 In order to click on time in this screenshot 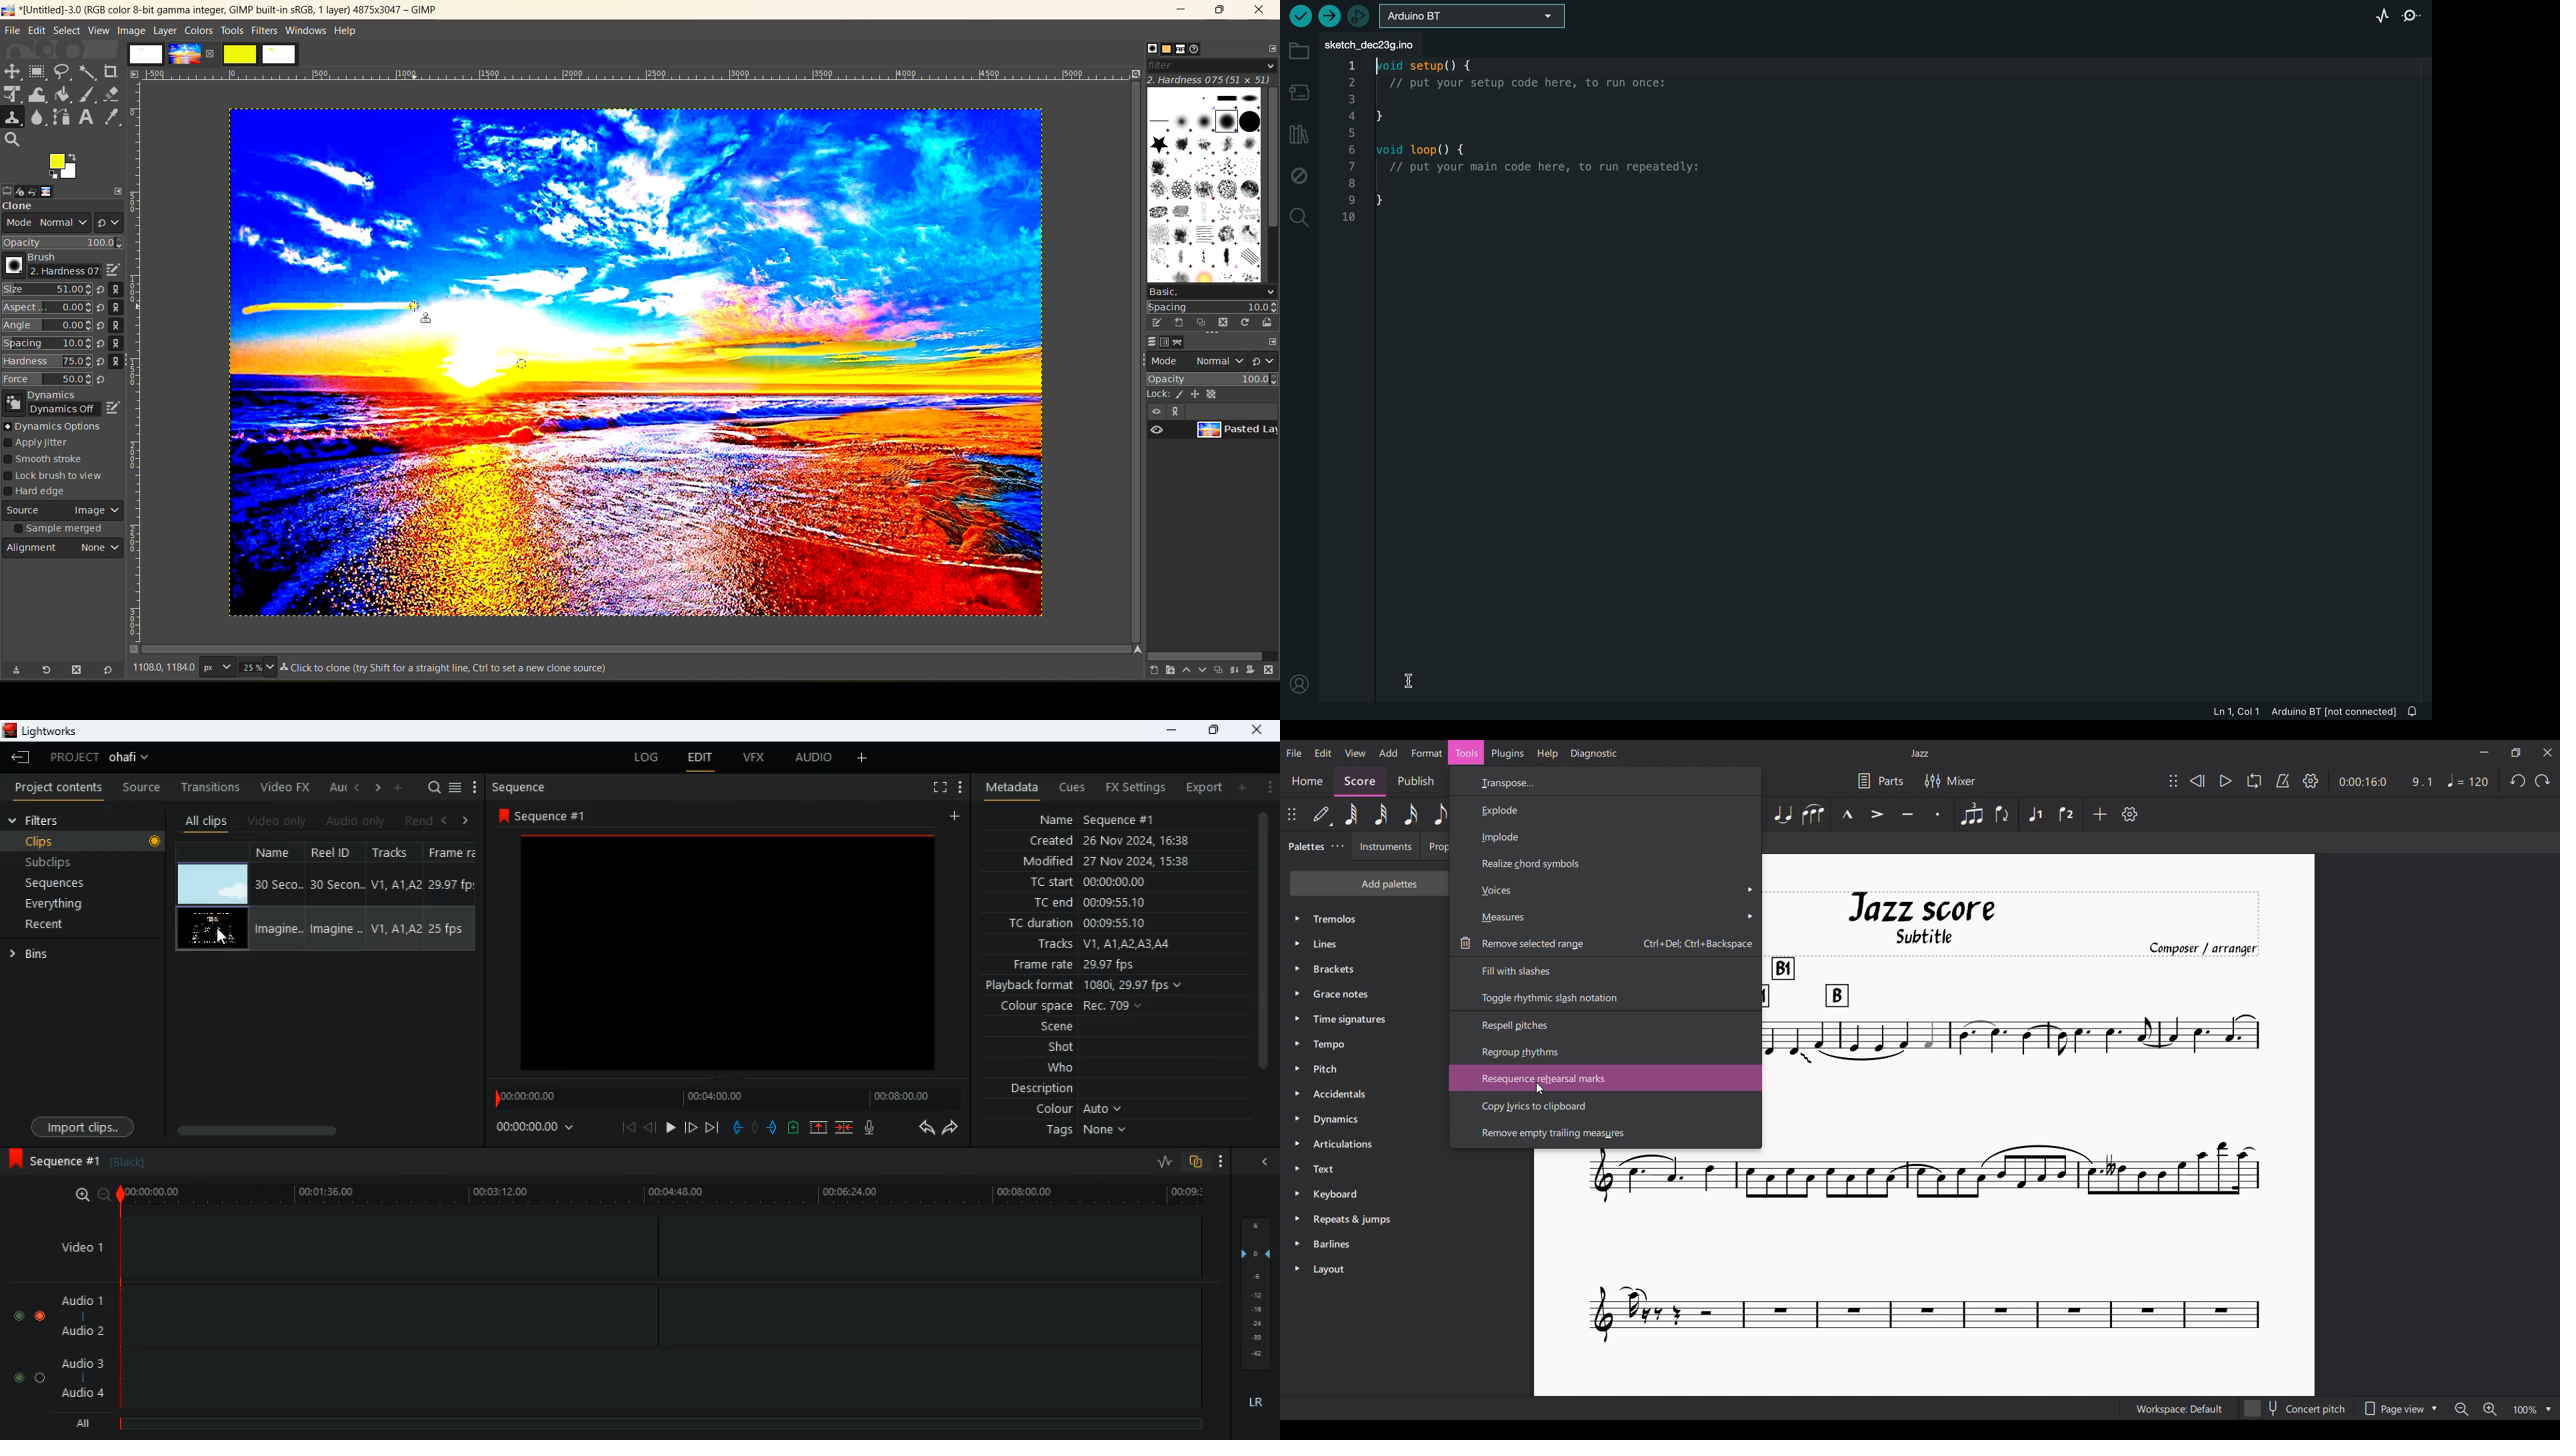, I will do `click(542, 1130)`.